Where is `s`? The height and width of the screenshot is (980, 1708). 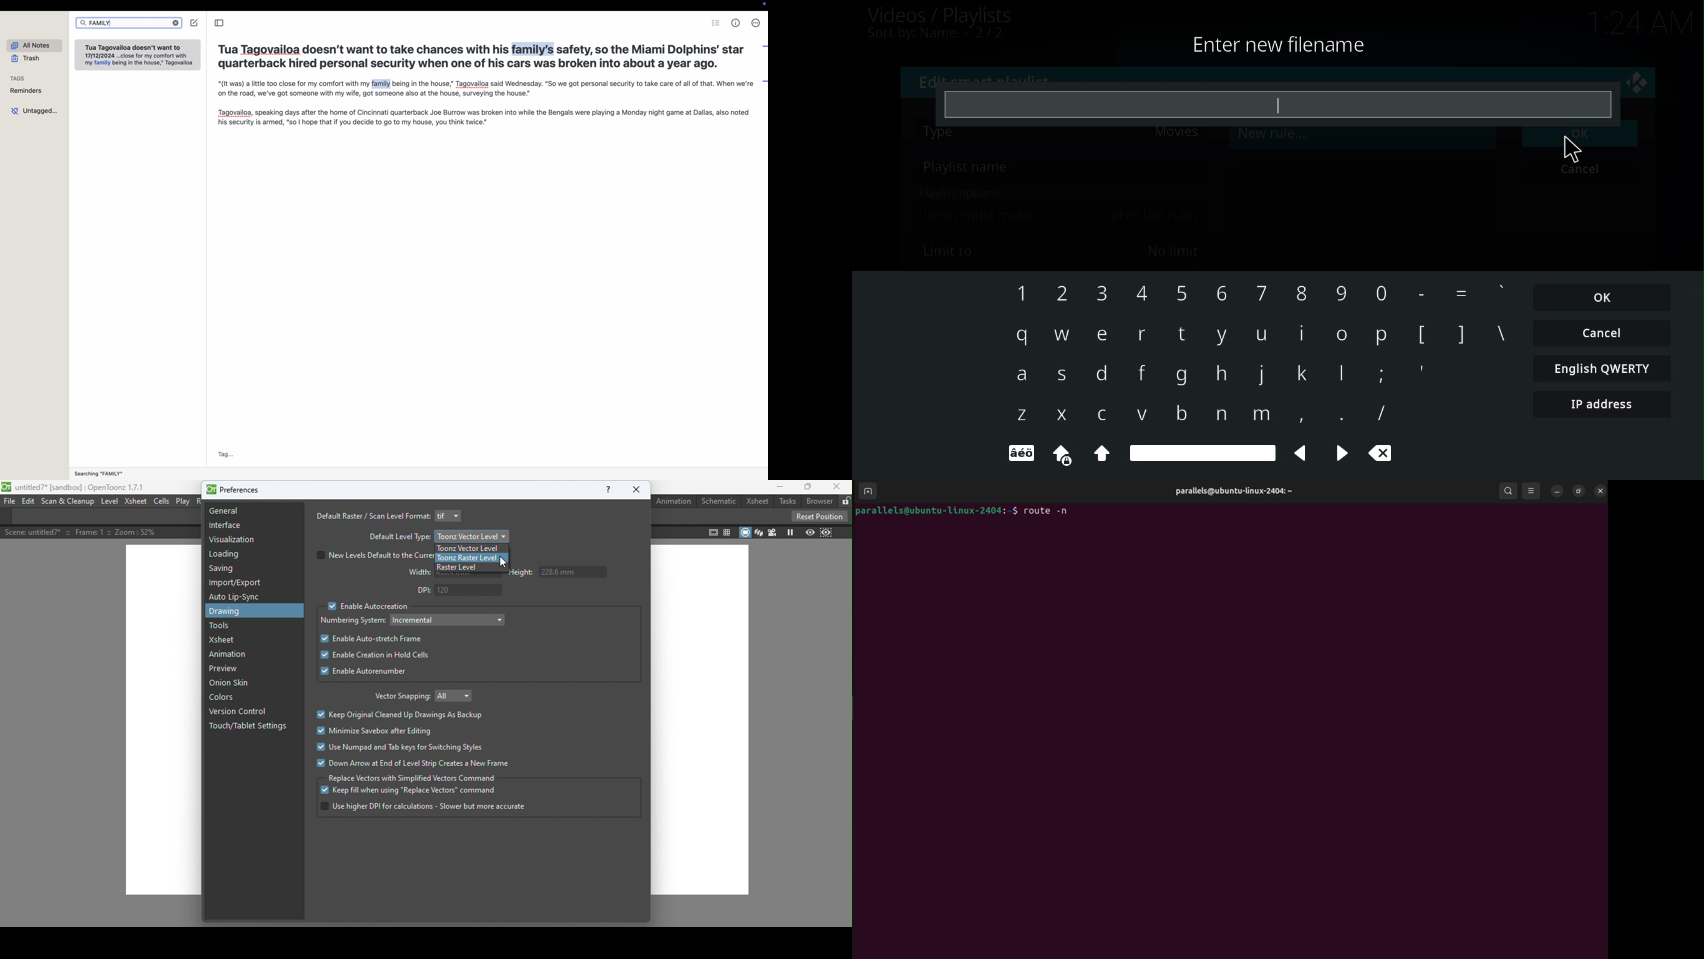
s is located at coordinates (1059, 376).